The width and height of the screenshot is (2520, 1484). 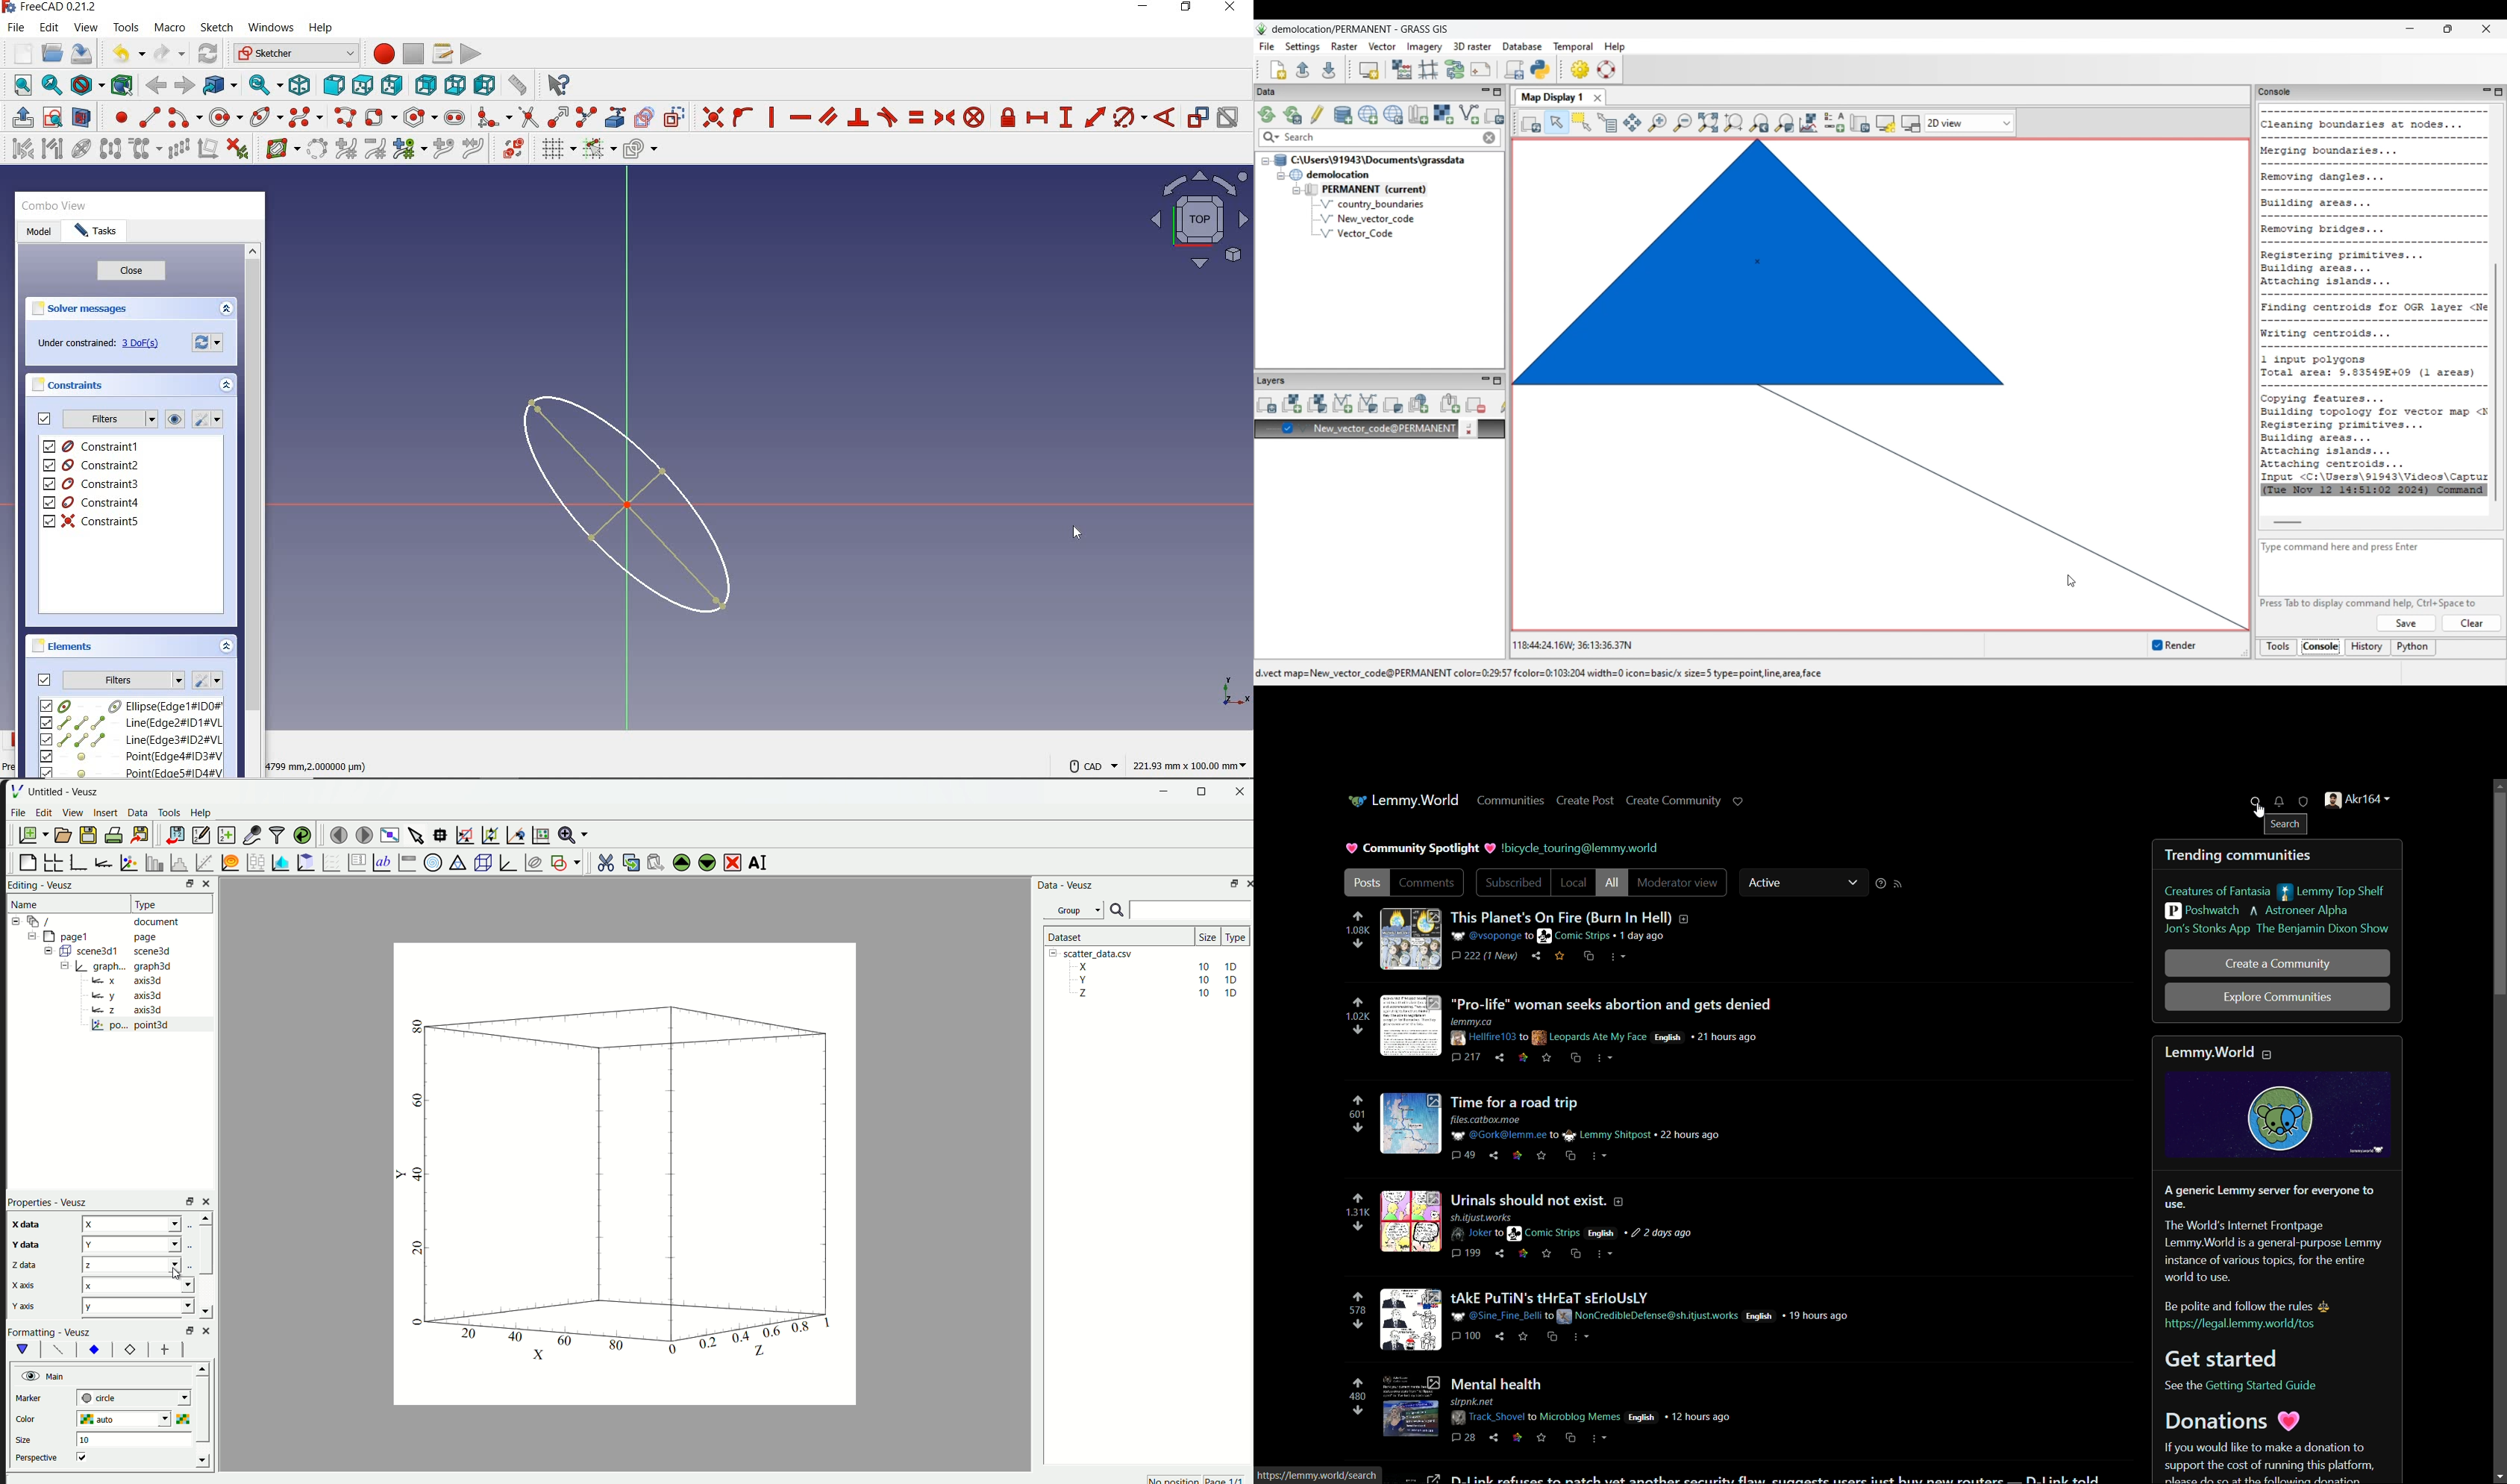 I want to click on macro recording, so click(x=379, y=53).